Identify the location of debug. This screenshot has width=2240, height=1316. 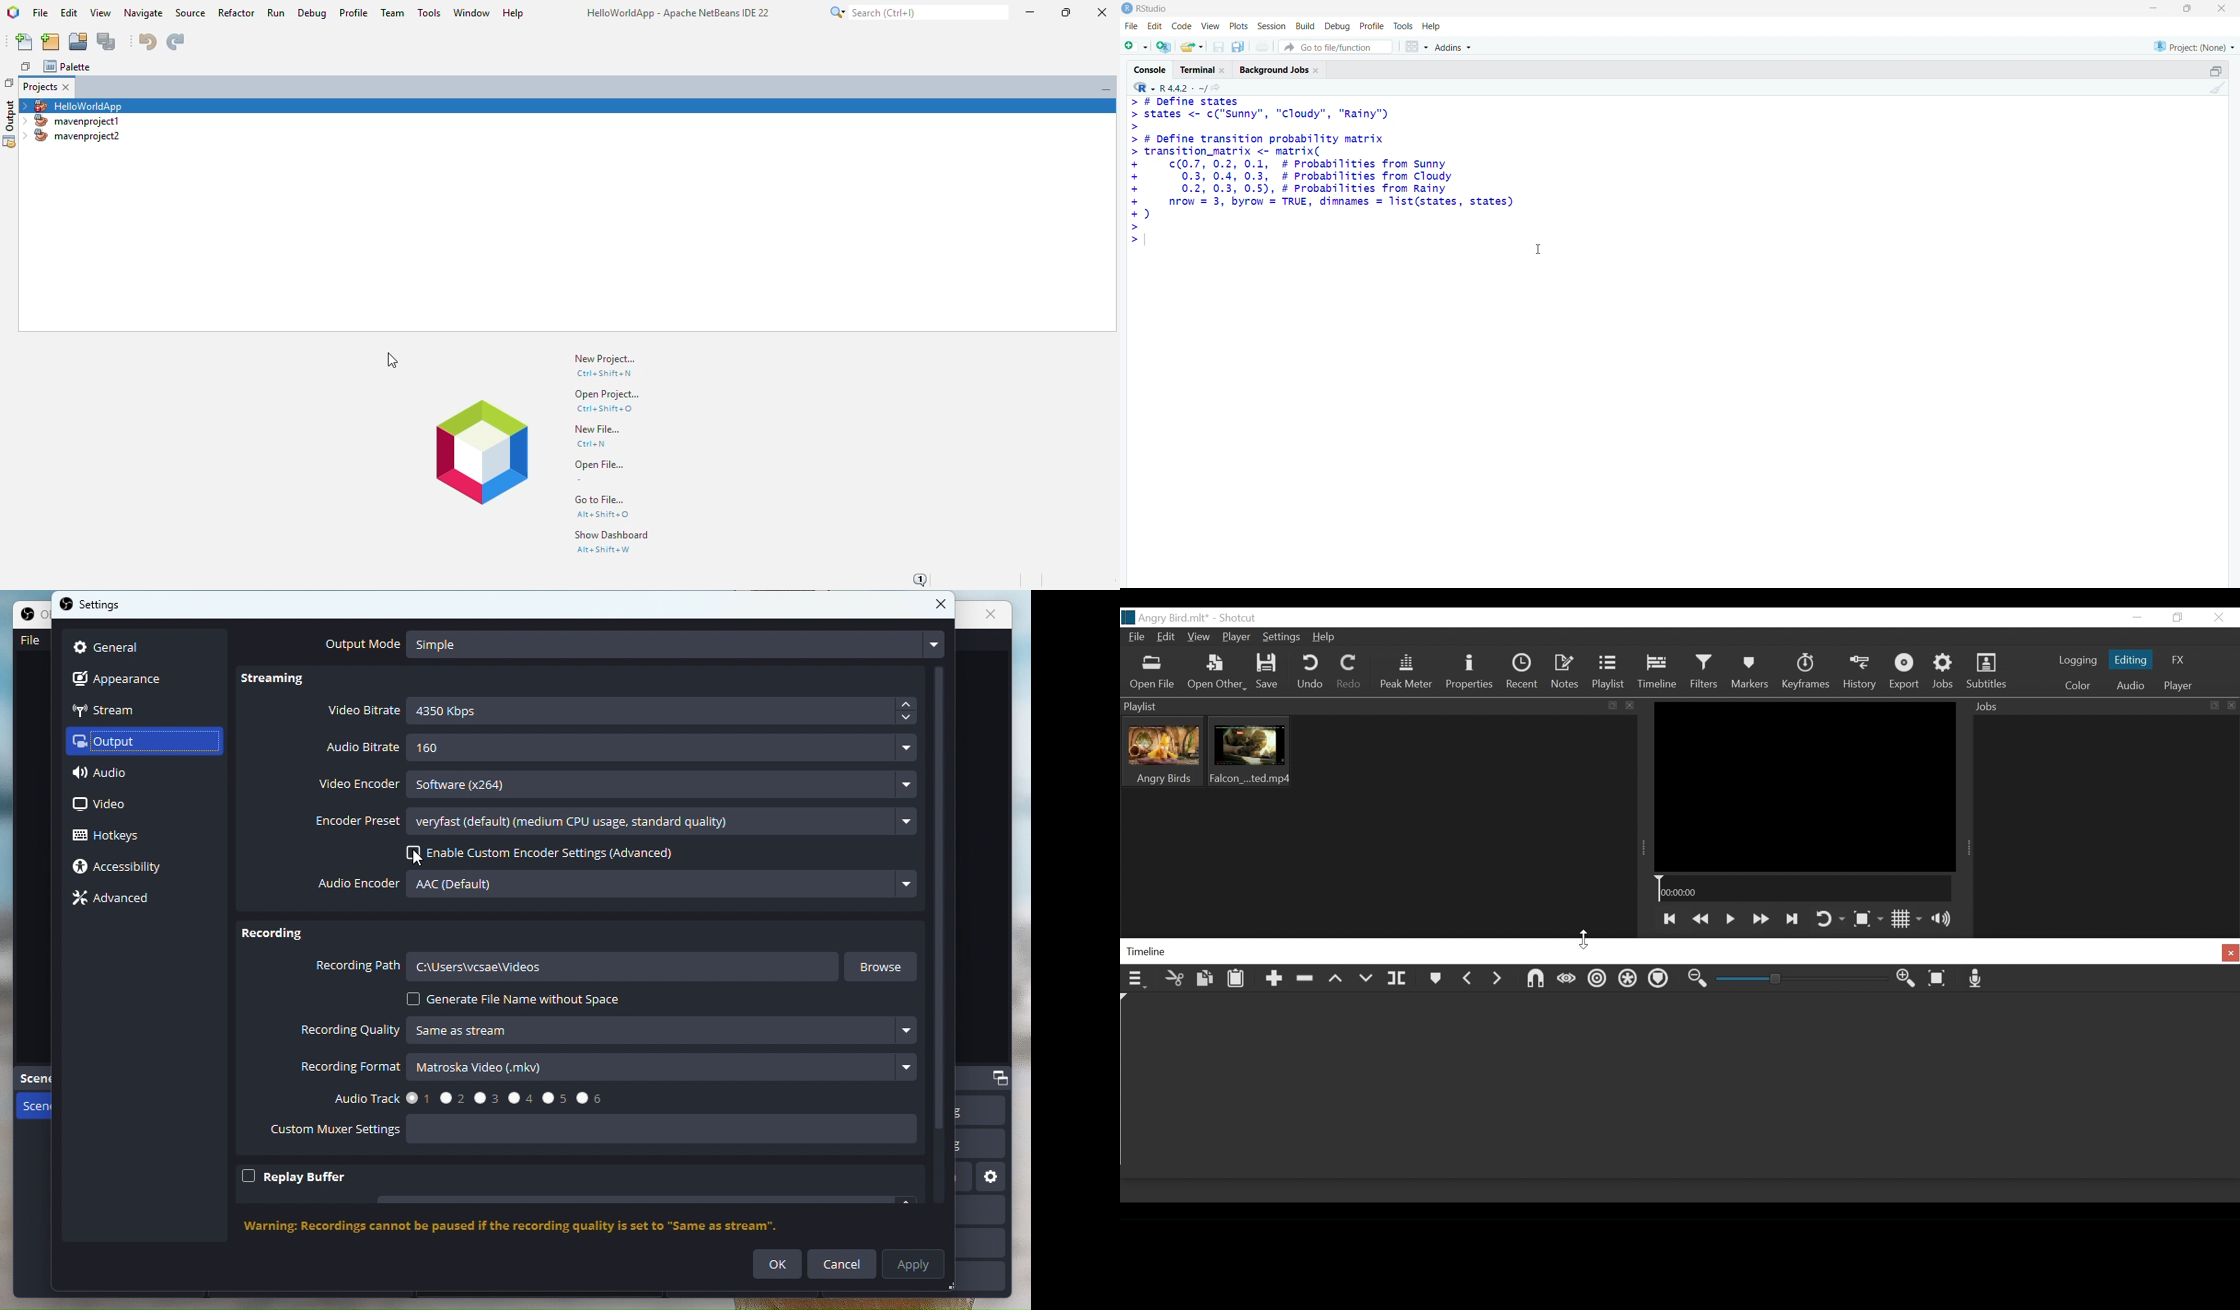
(1336, 26).